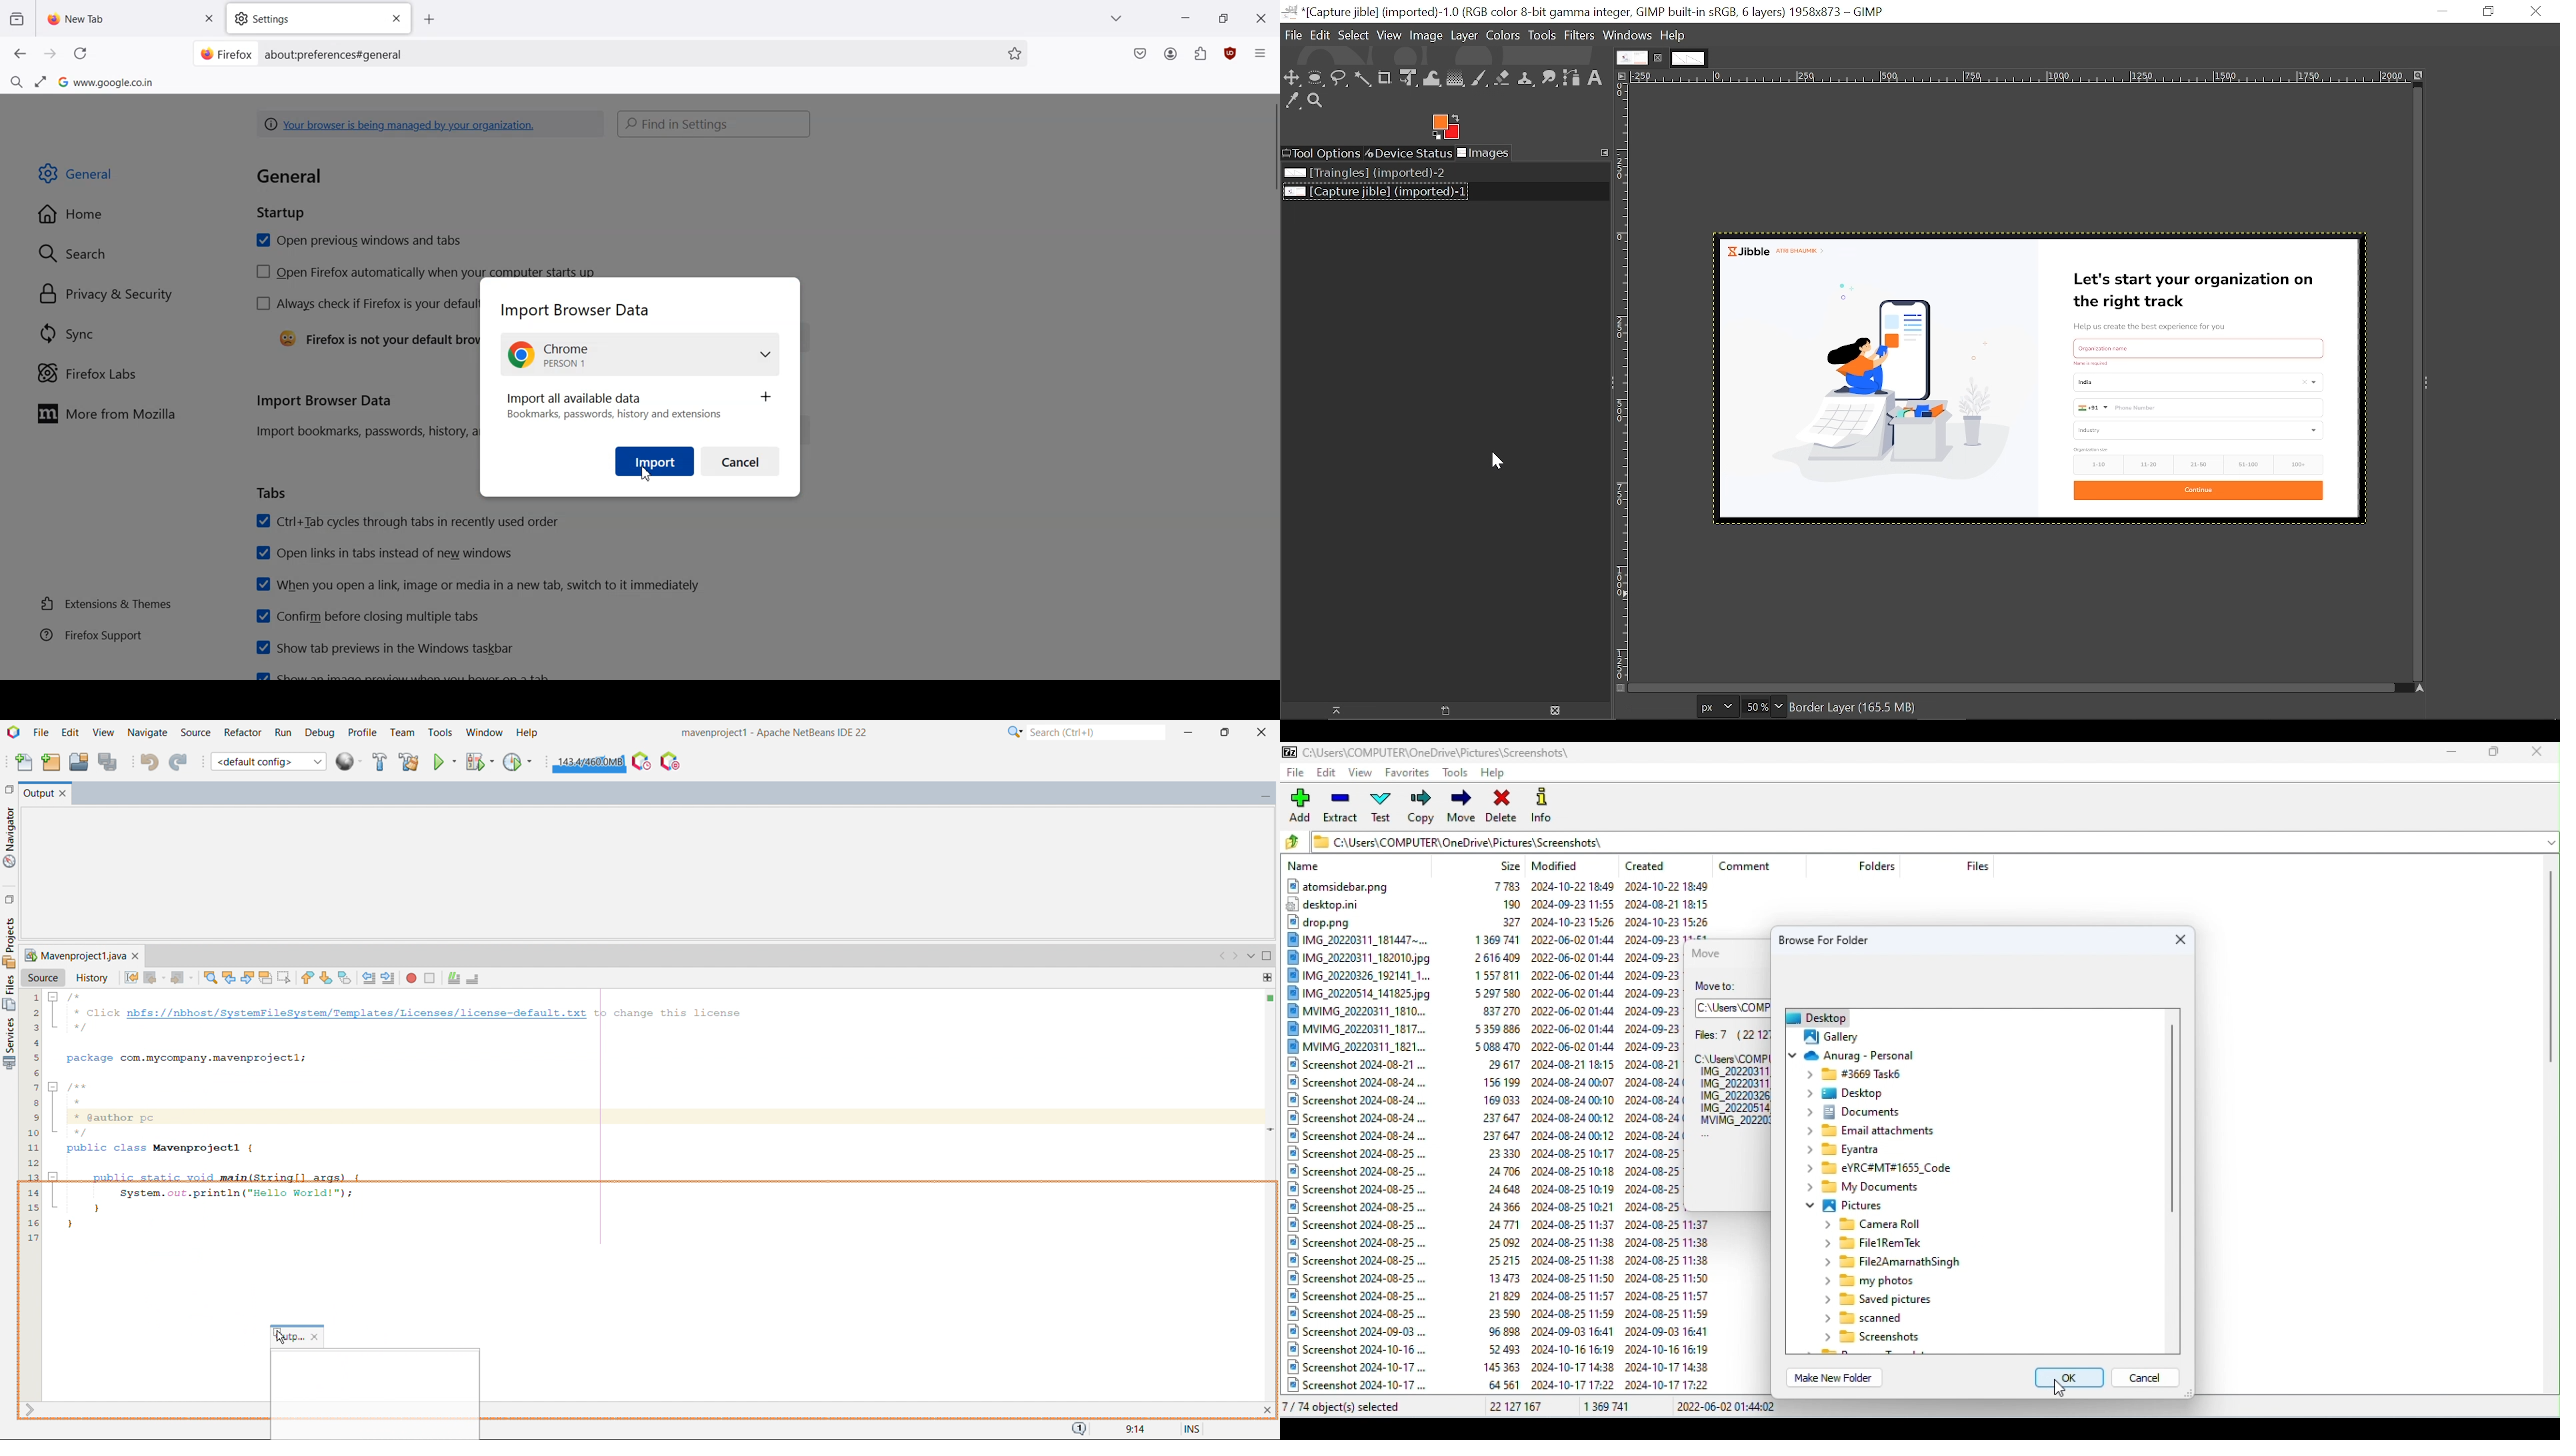  Describe the element at coordinates (1456, 78) in the screenshot. I see `Gradient tool` at that location.